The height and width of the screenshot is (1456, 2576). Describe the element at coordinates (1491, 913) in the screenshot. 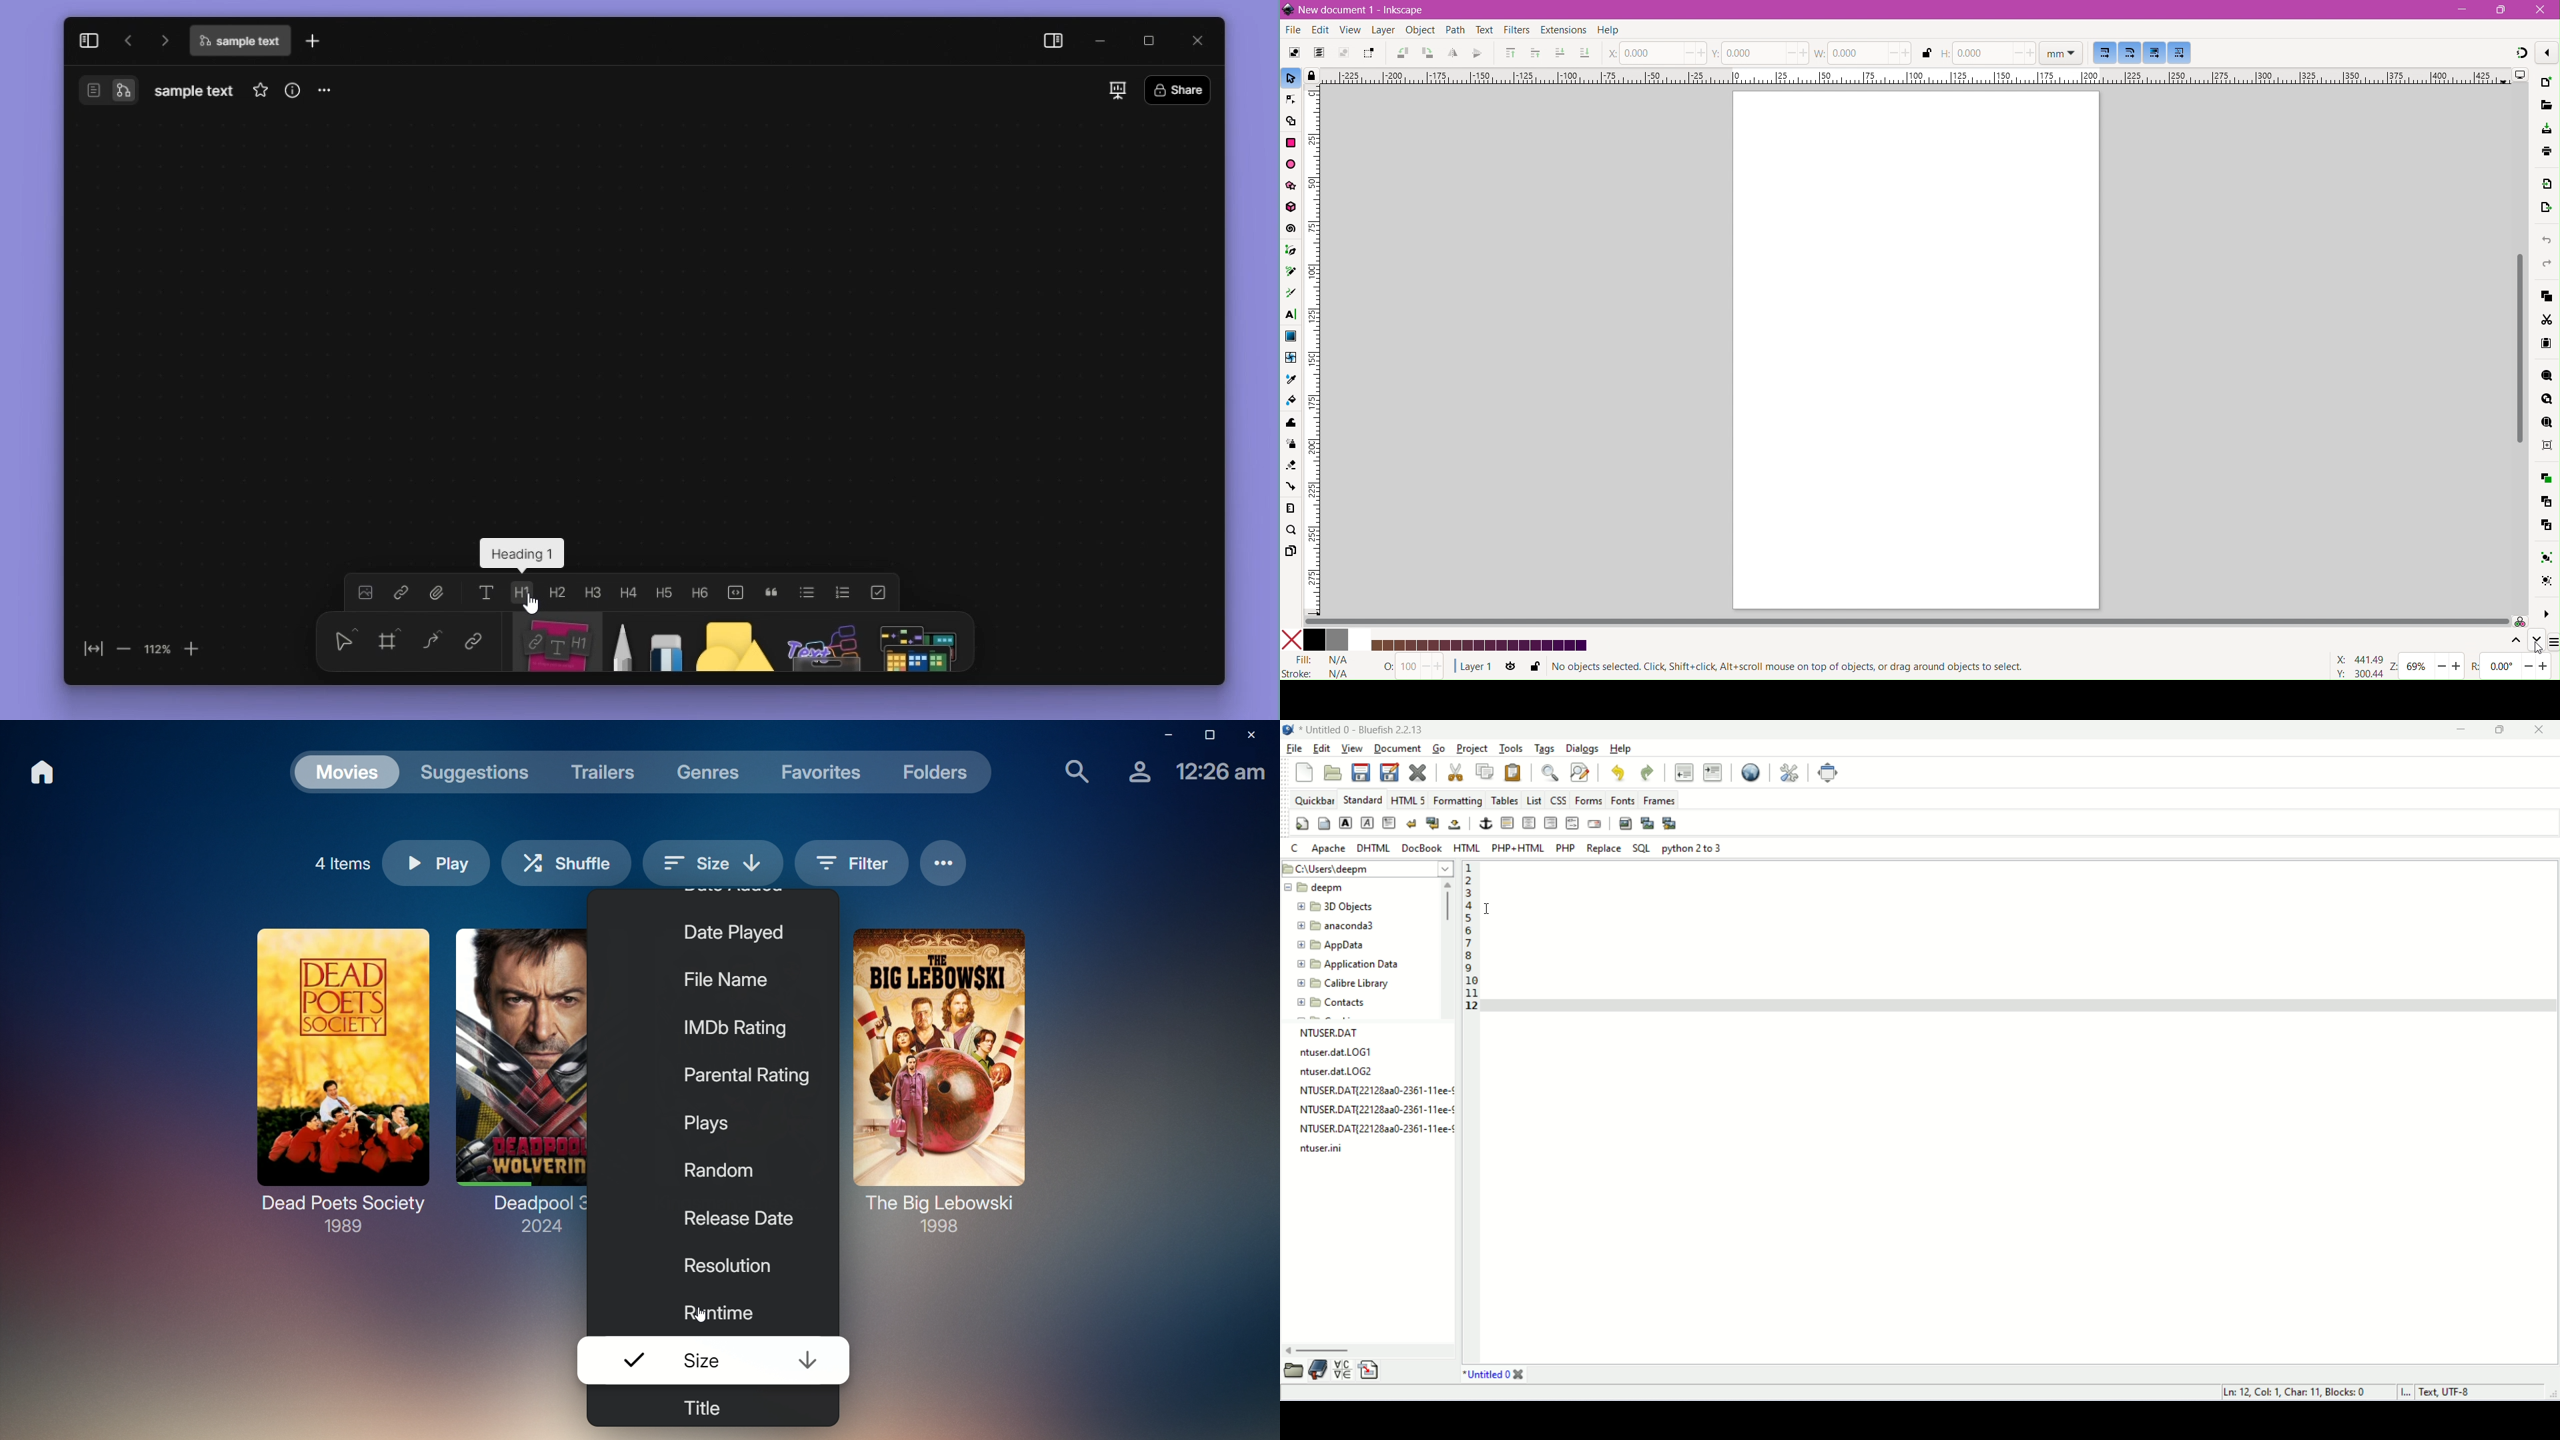

I see `cursor` at that location.